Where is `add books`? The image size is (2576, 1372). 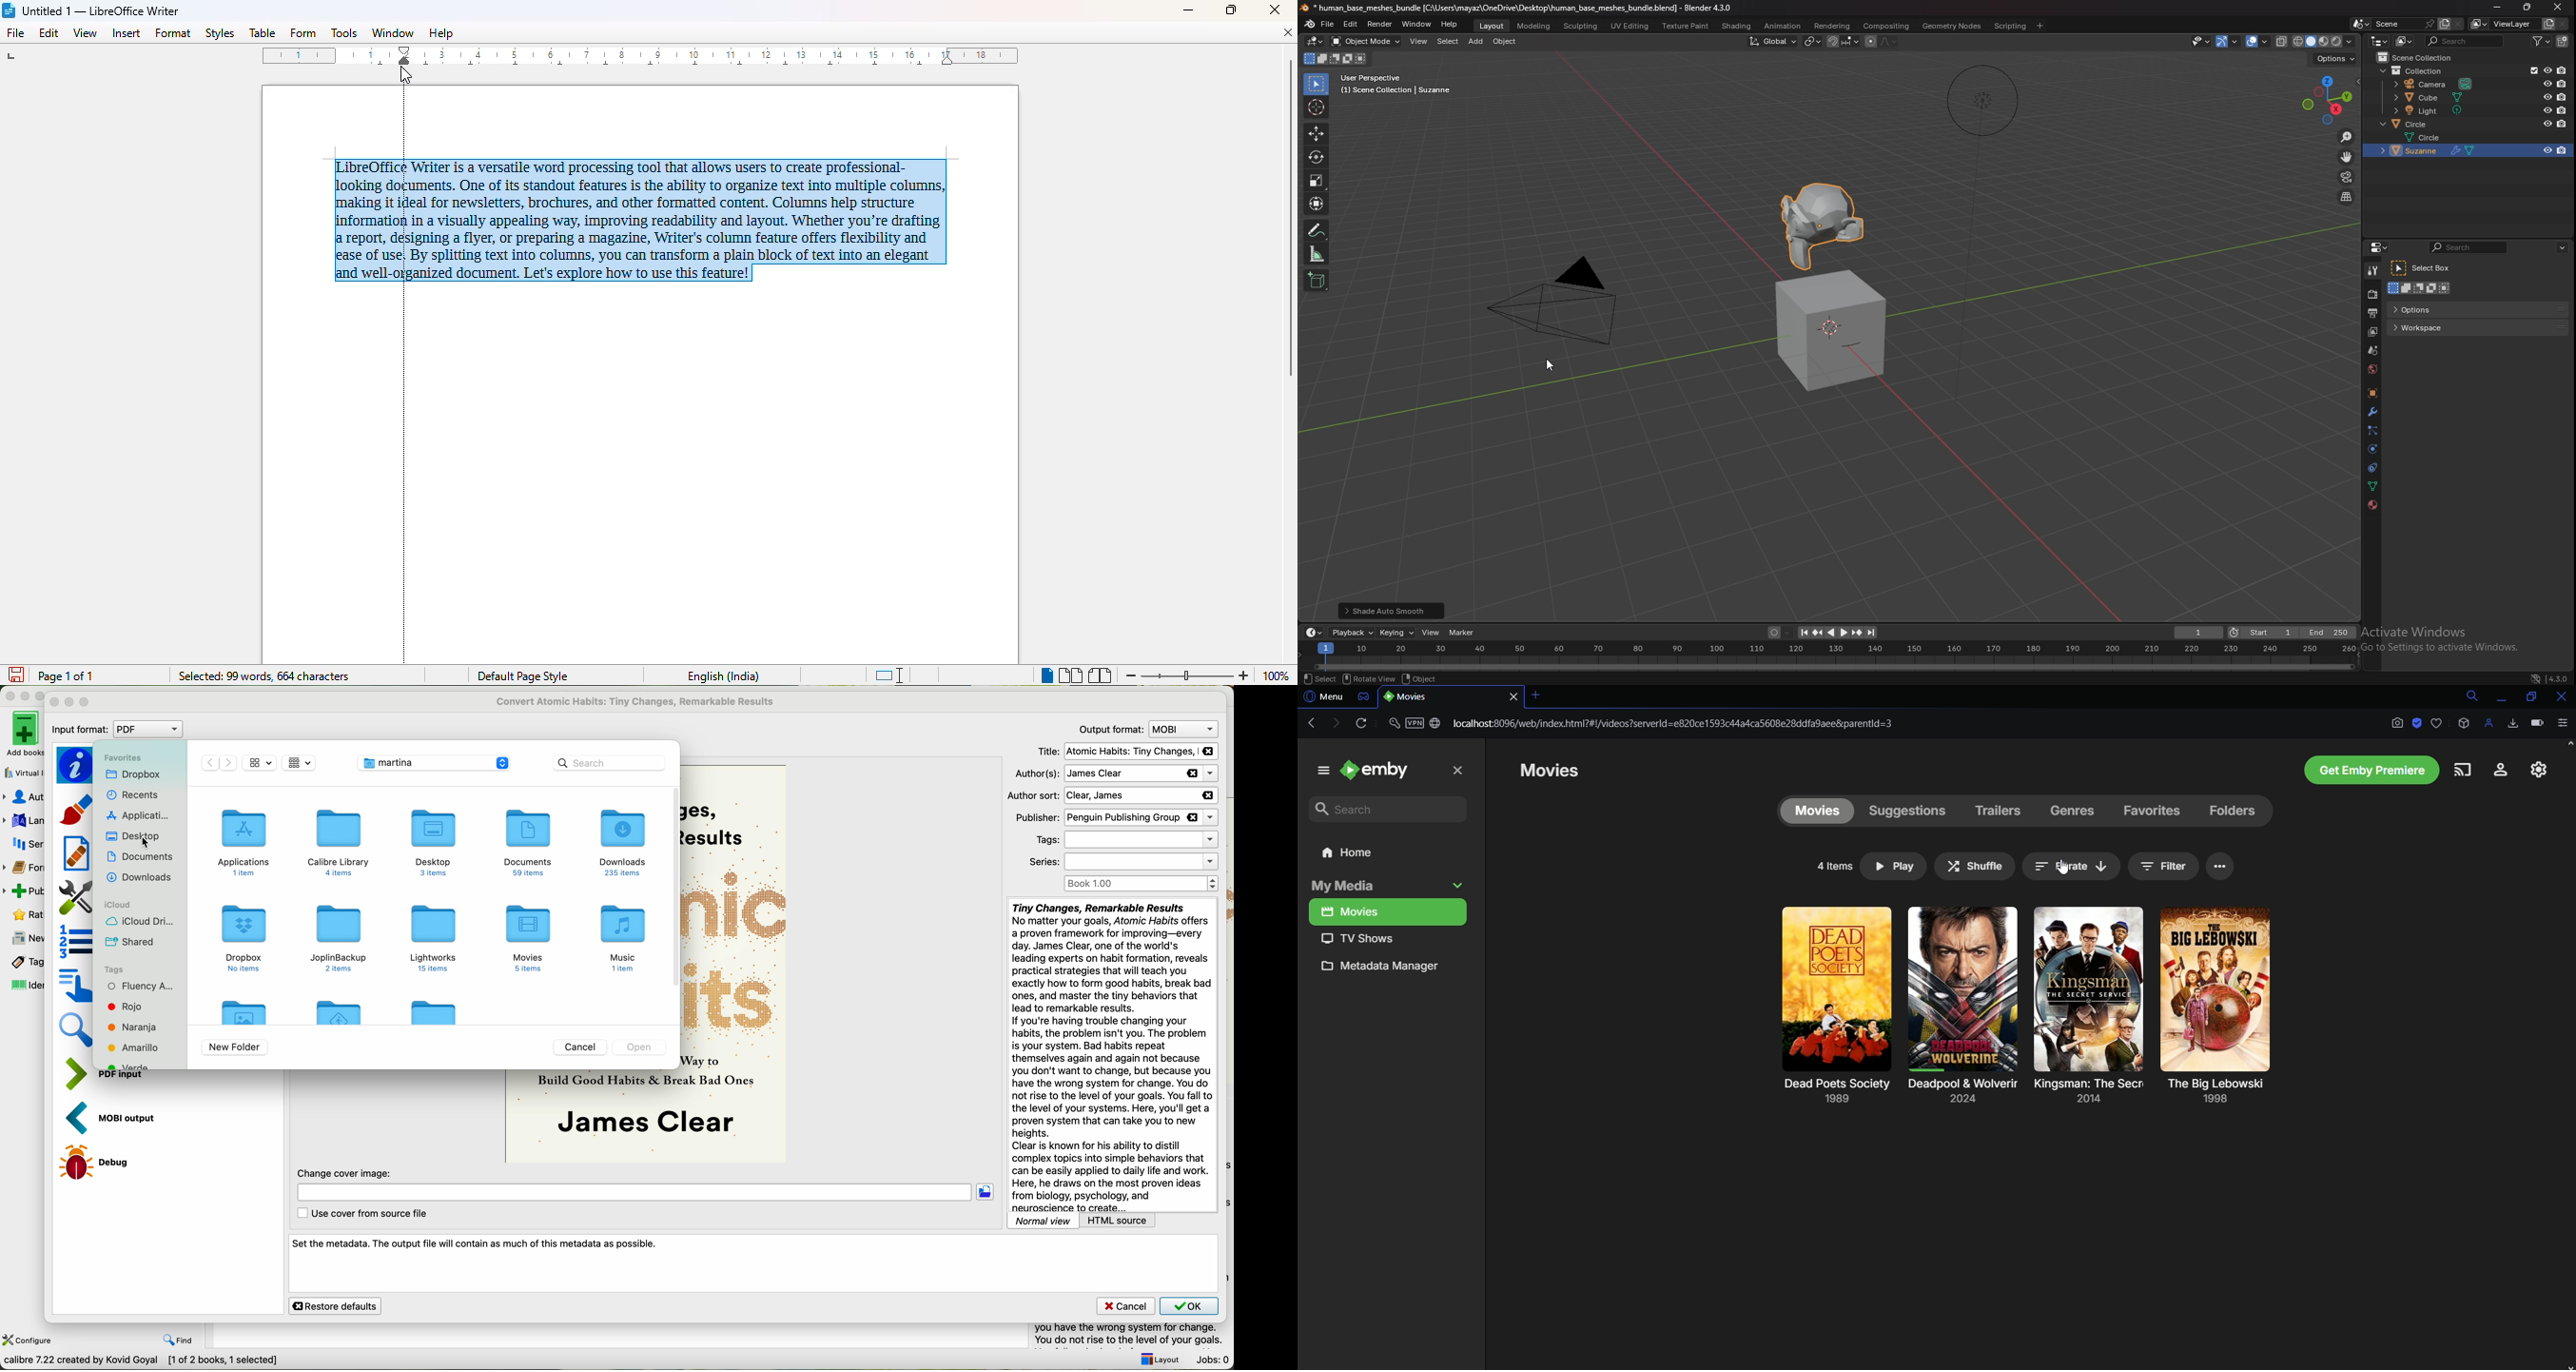
add books is located at coordinates (22, 734).